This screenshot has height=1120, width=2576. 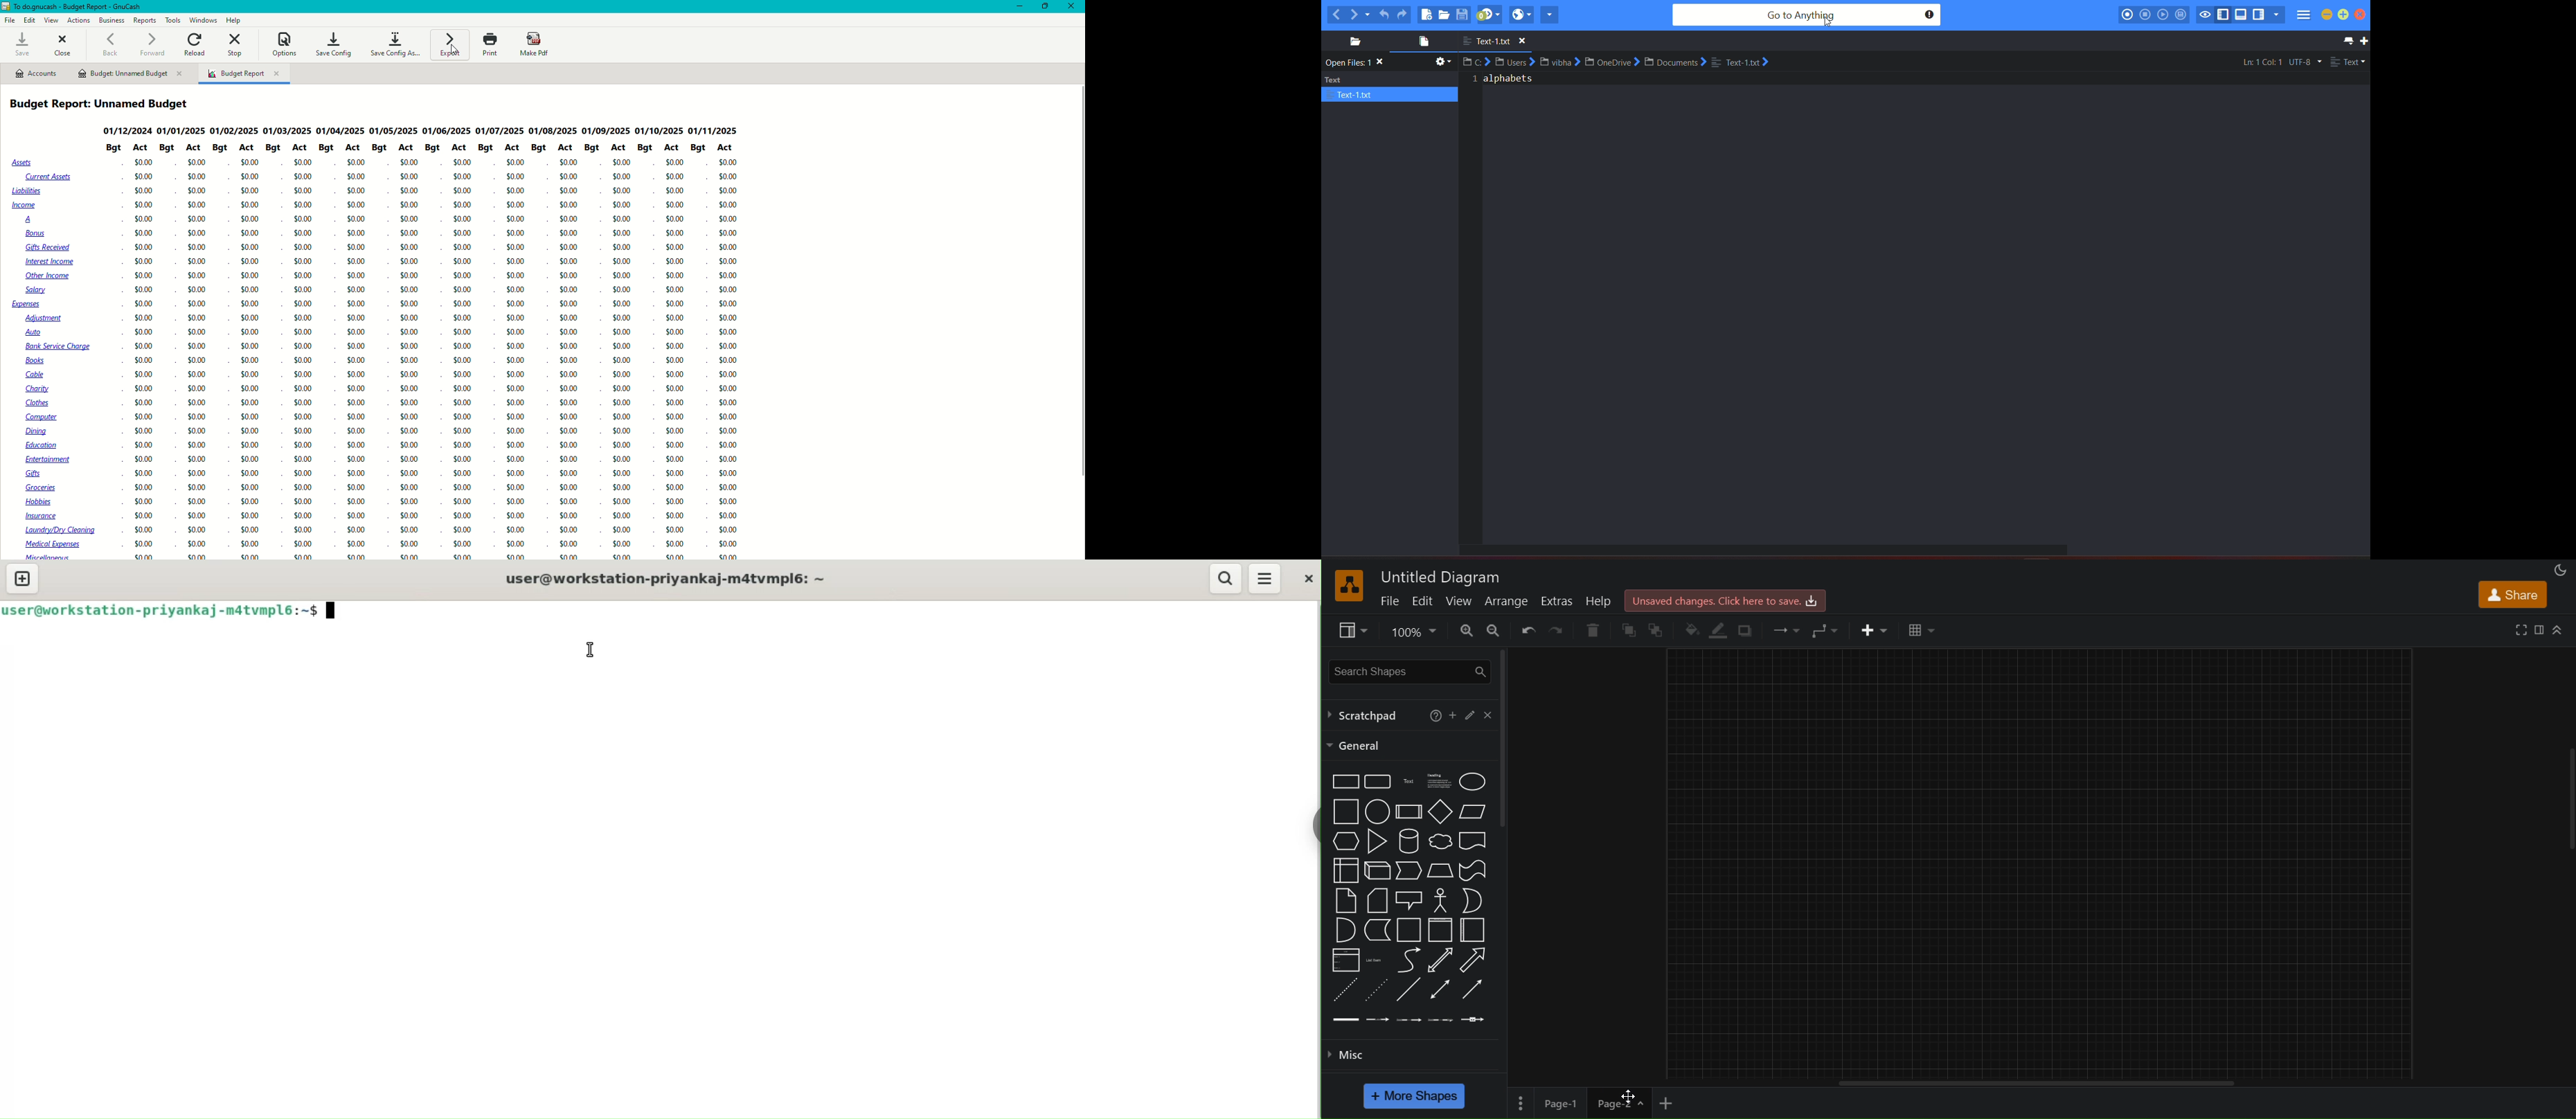 I want to click on $0.00, so click(x=304, y=275).